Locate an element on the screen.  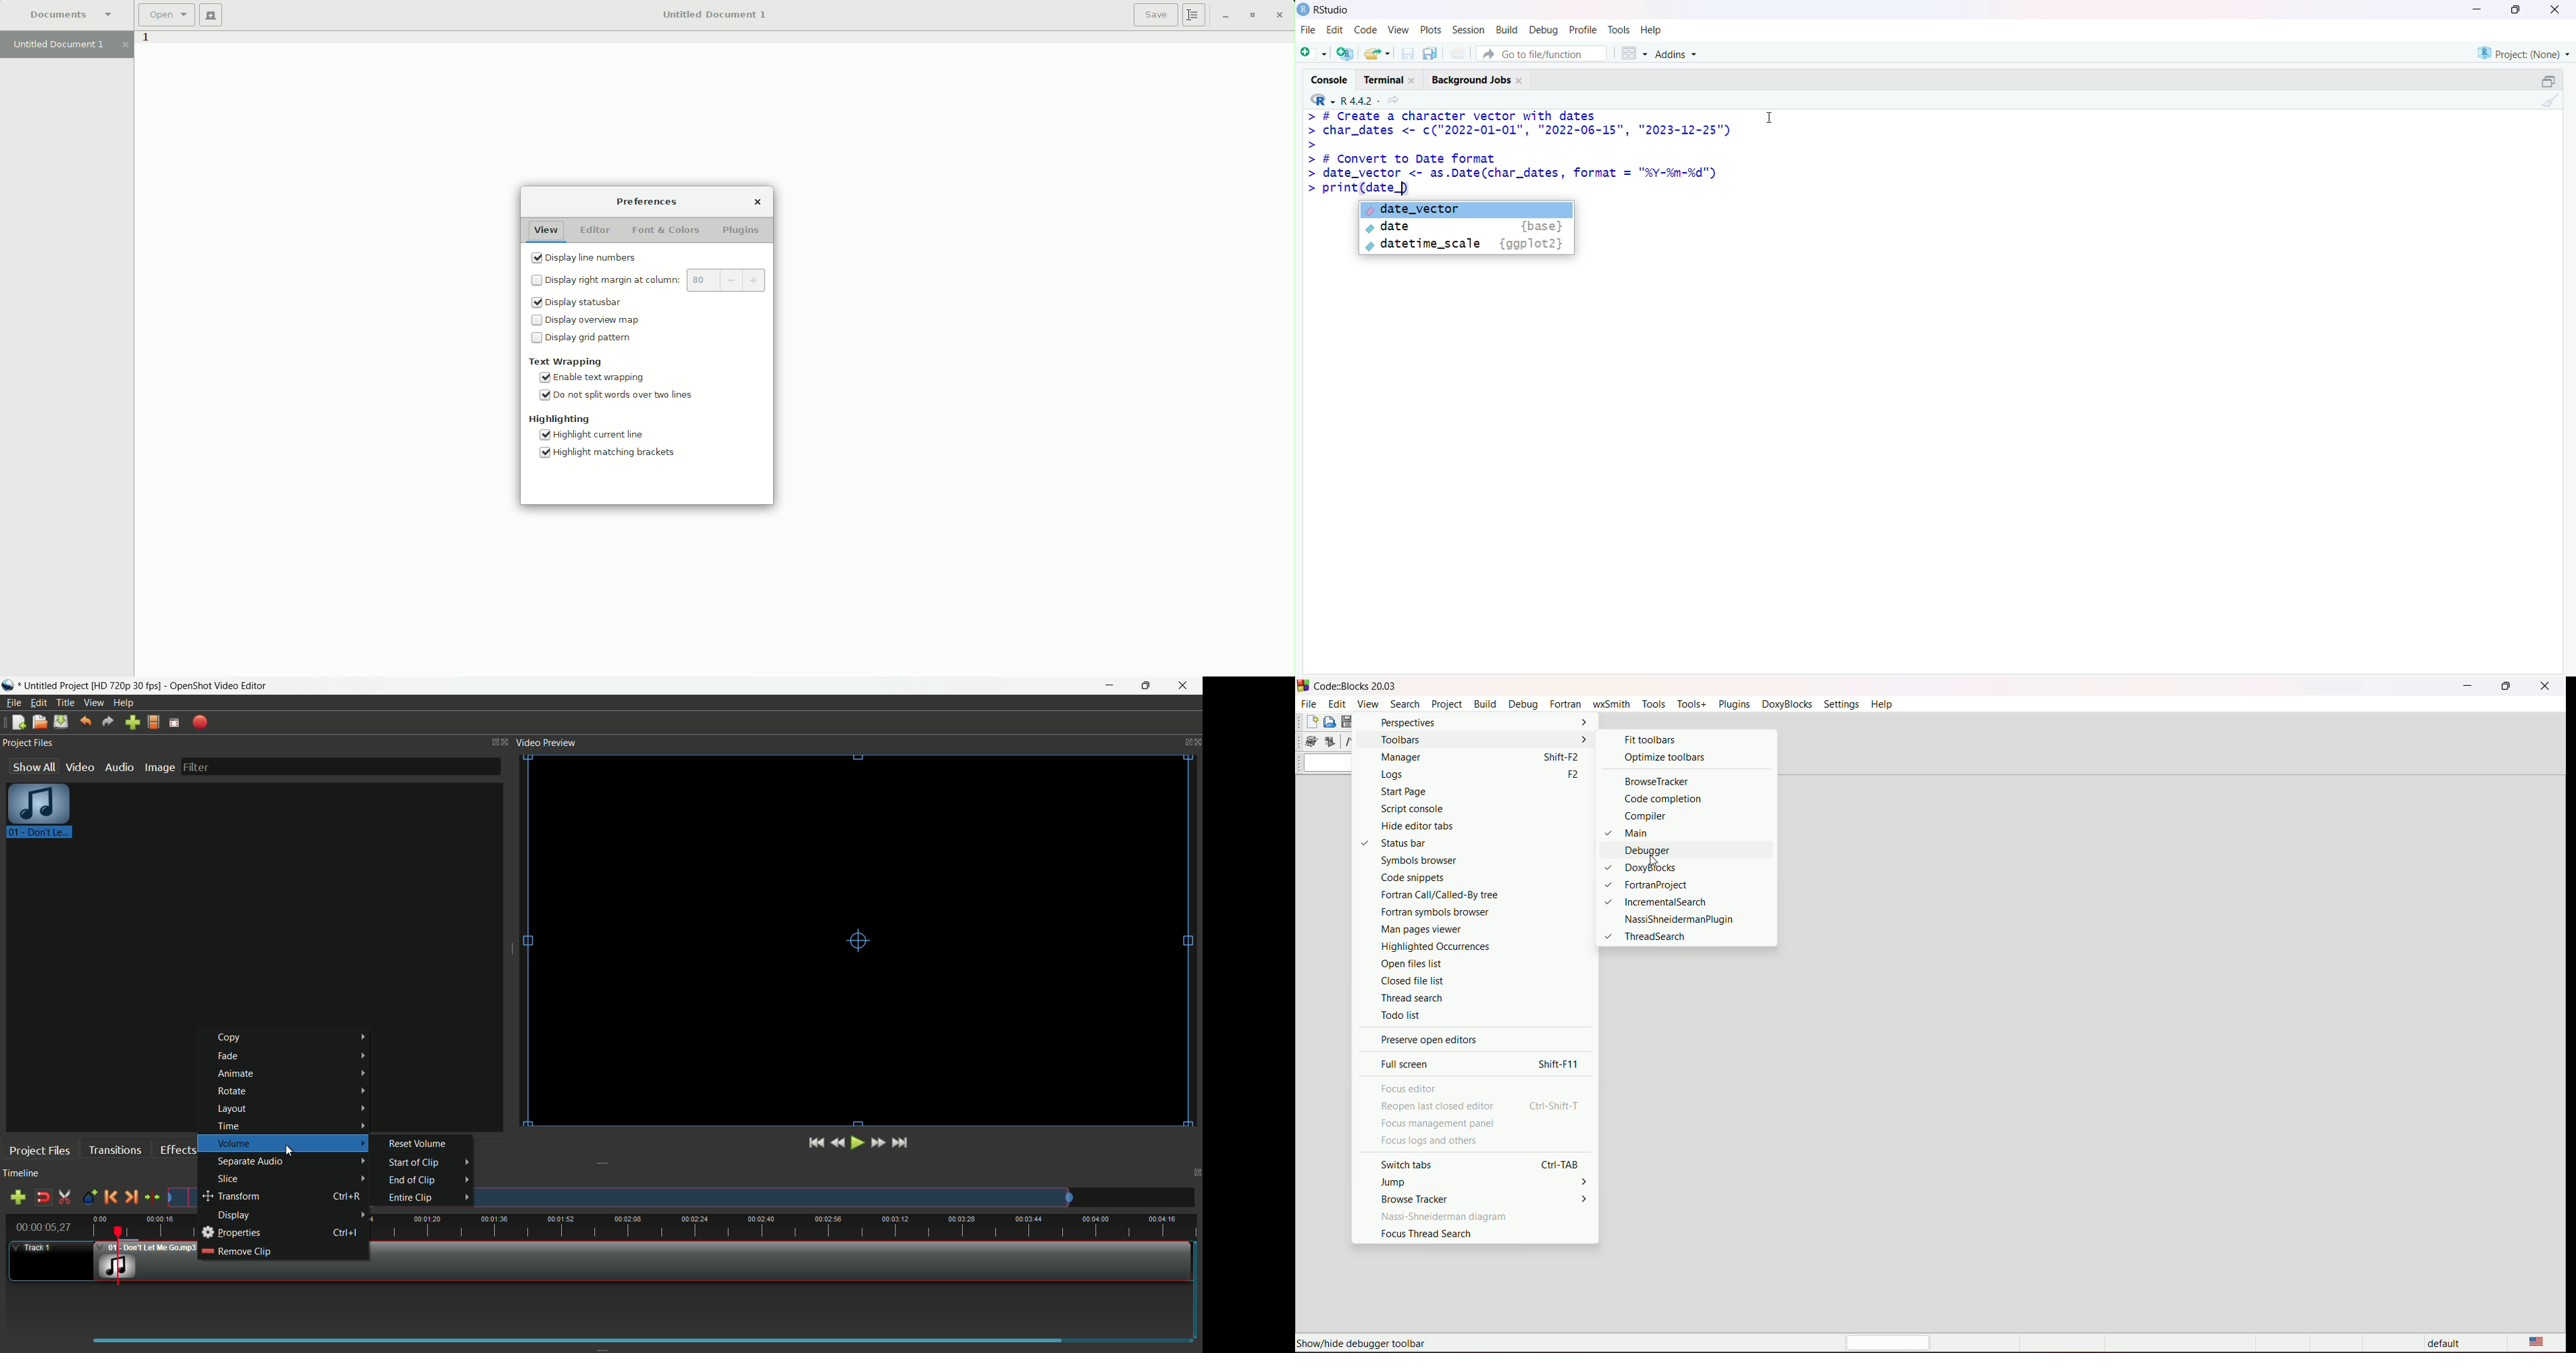
Open an existing file (Ctrl + O) is located at coordinates (1382, 53).